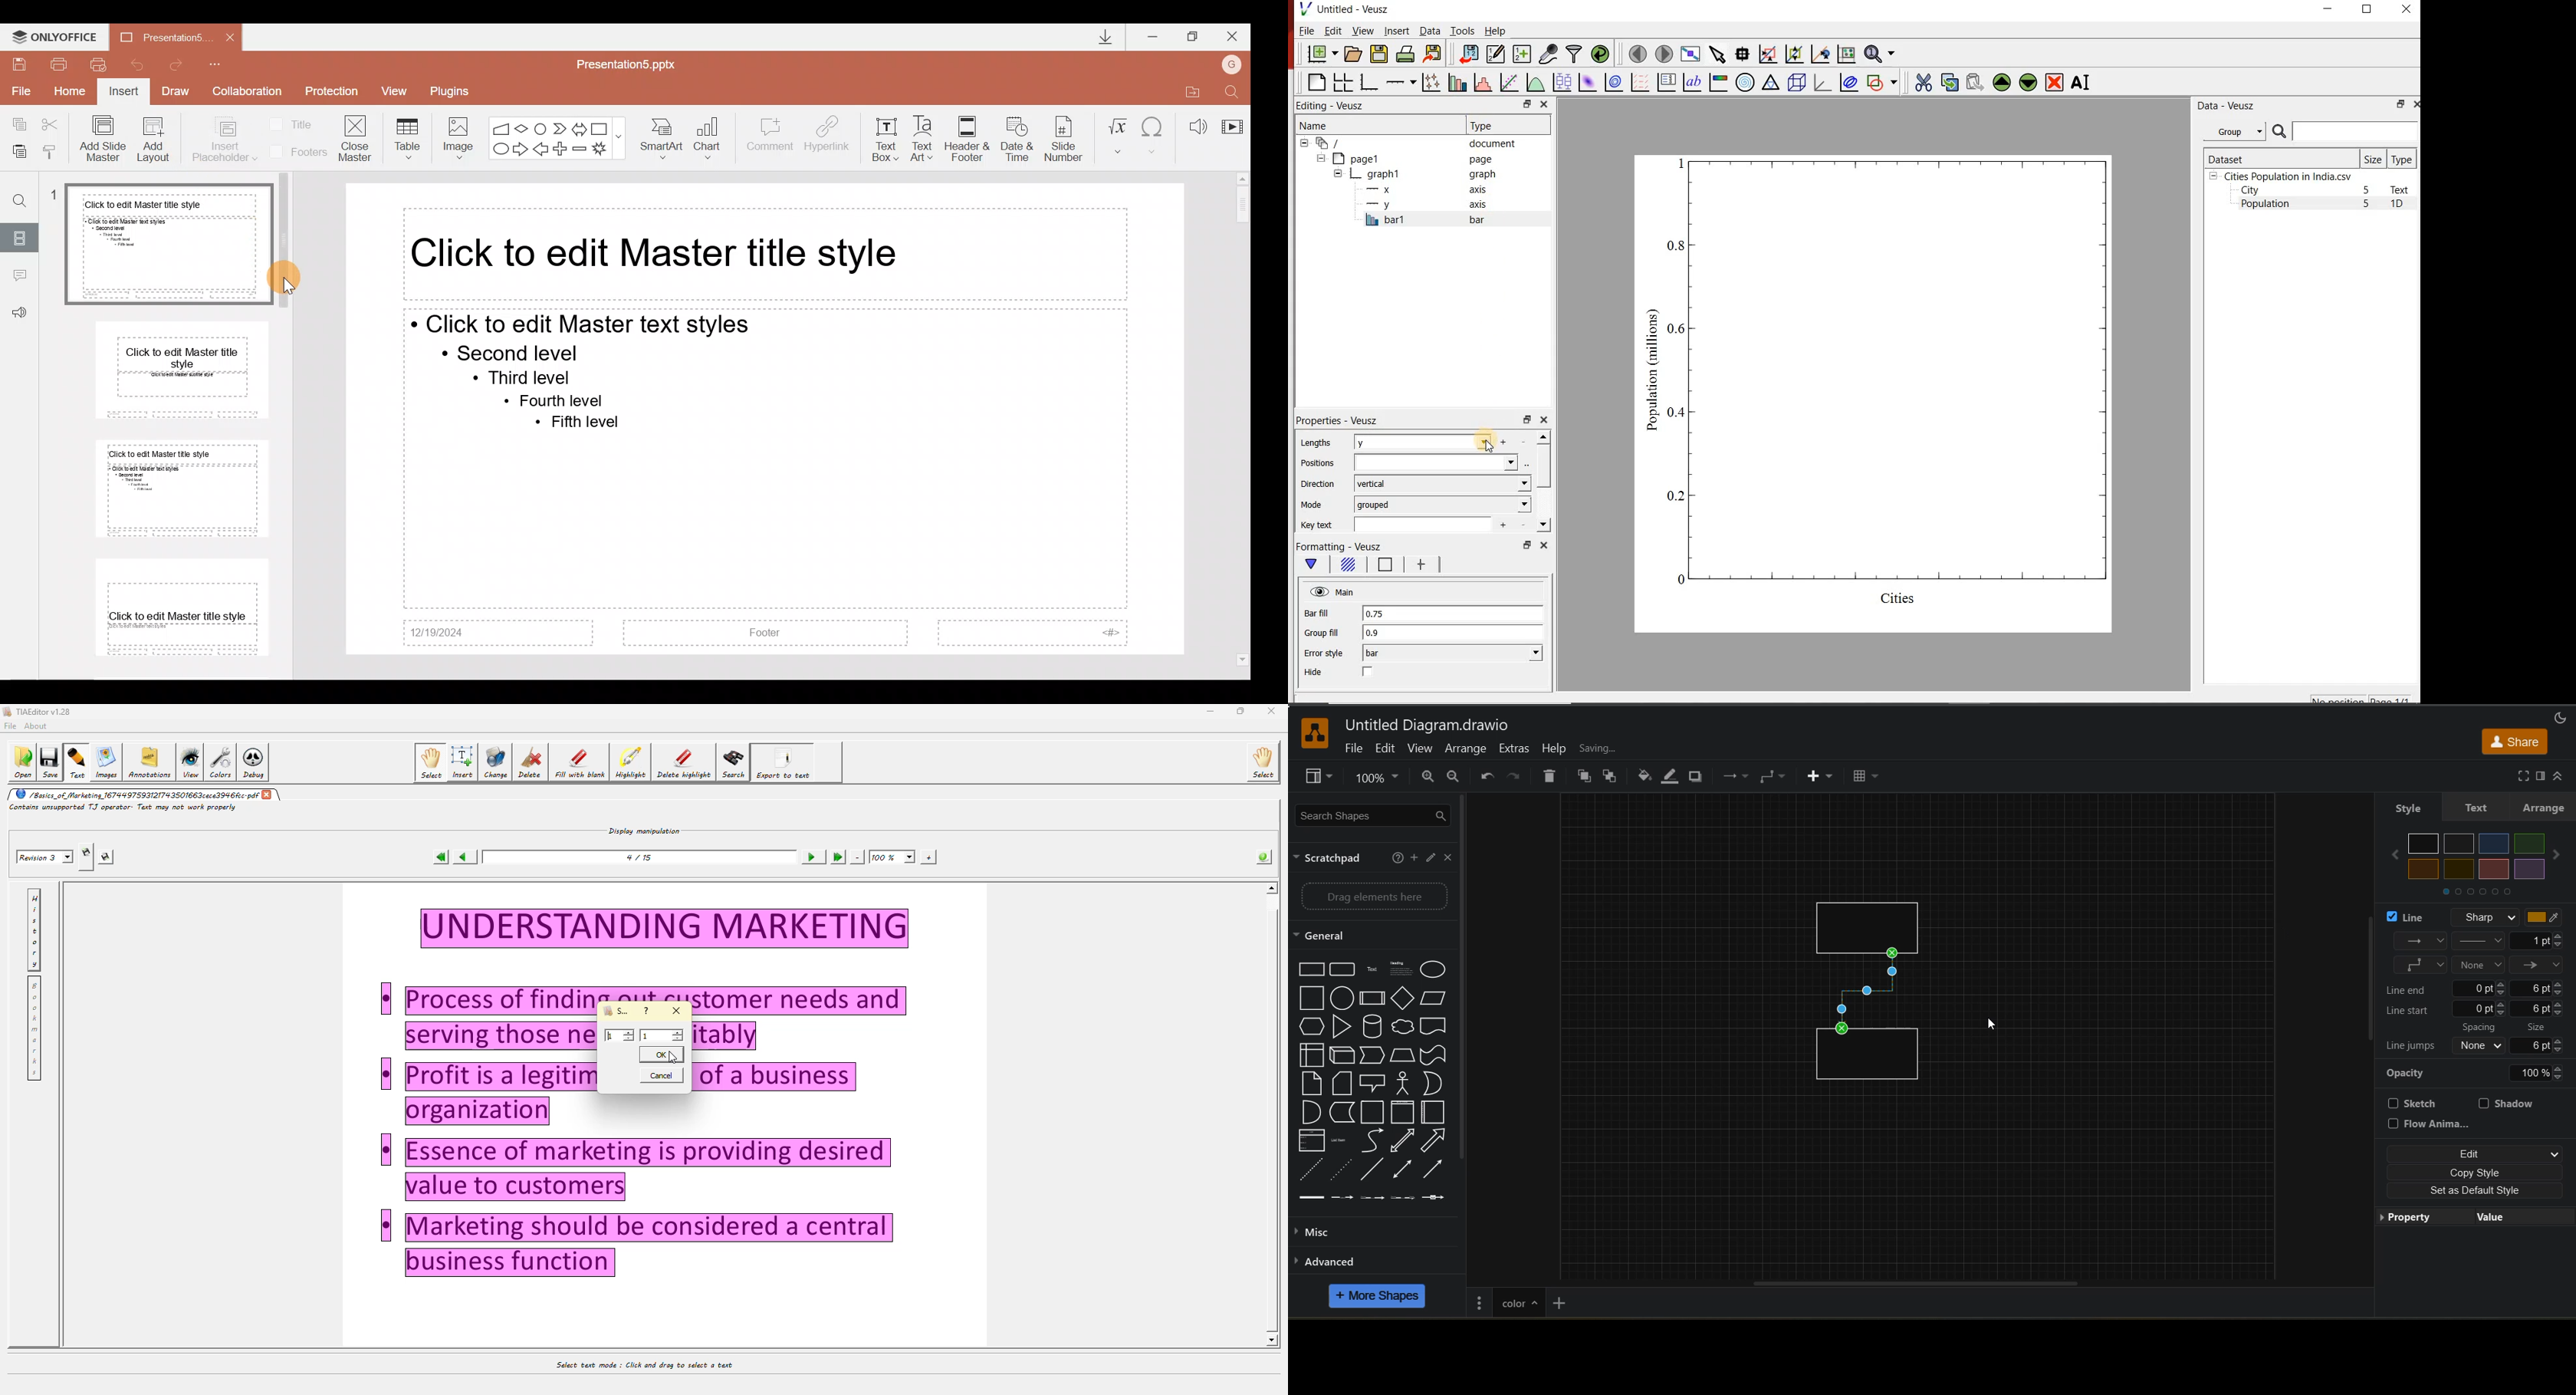 The width and height of the screenshot is (2576, 1400). Describe the element at coordinates (2538, 1009) in the screenshot. I see `6pt` at that location.